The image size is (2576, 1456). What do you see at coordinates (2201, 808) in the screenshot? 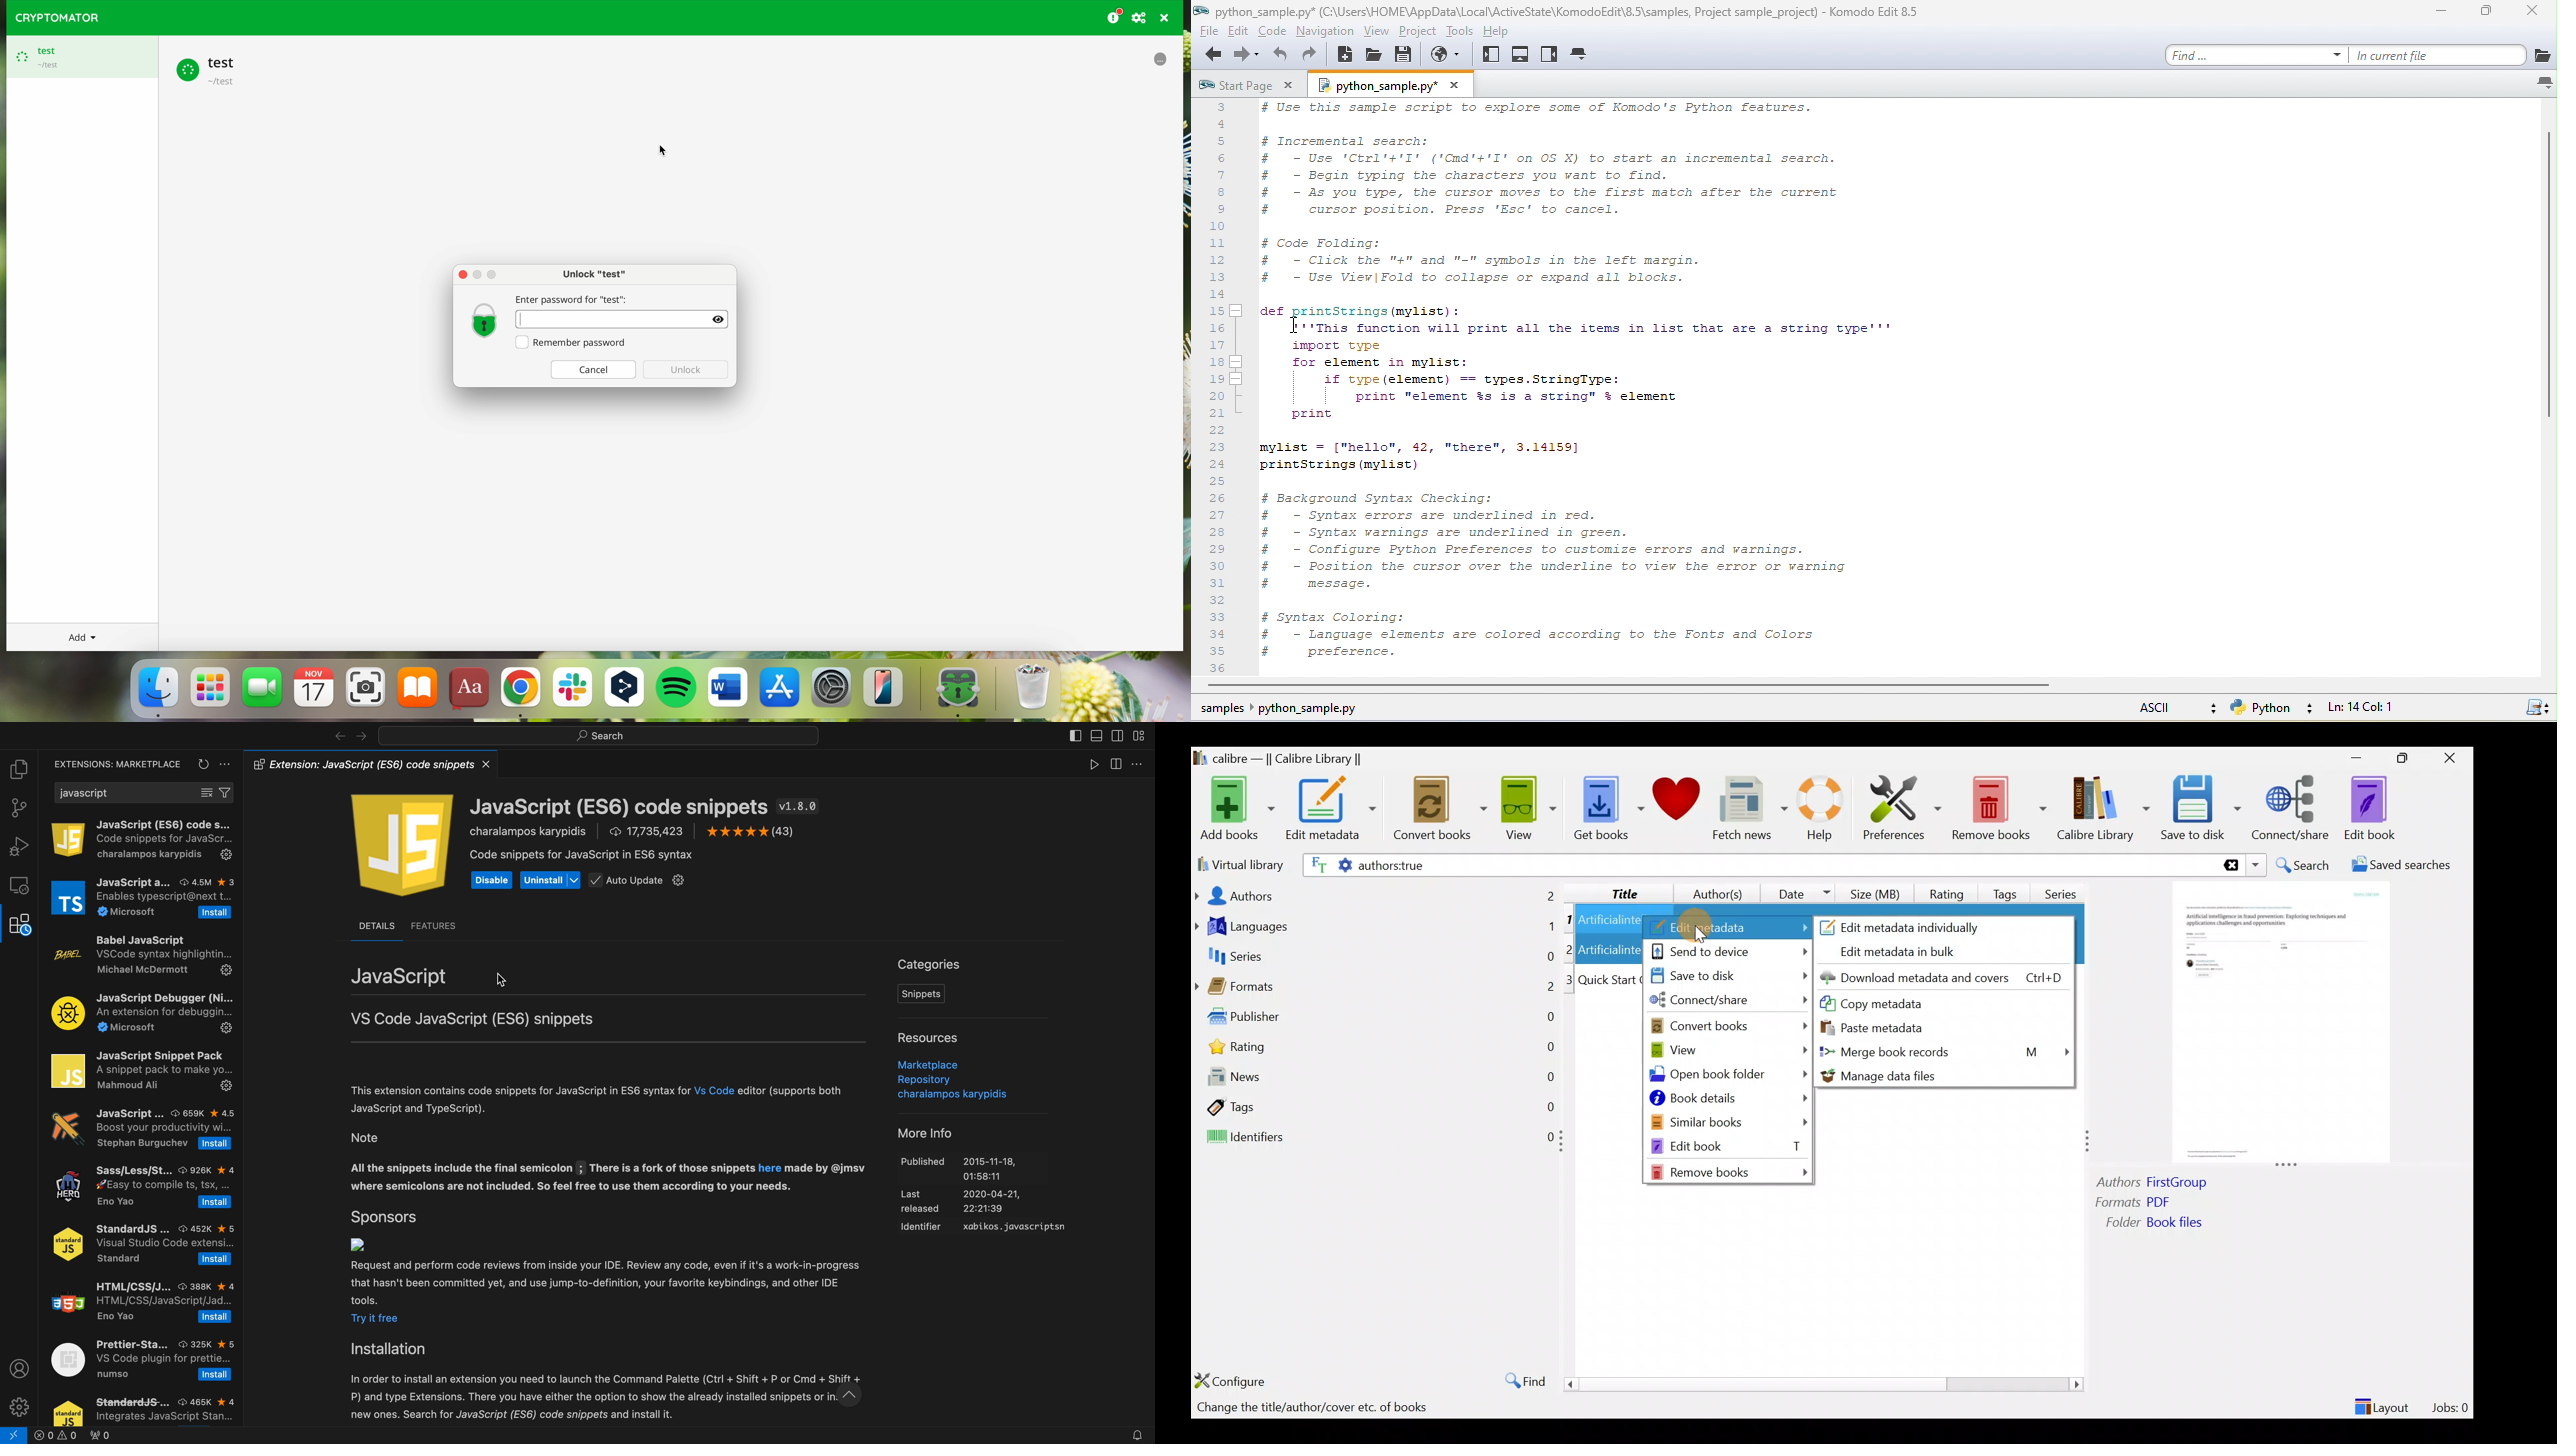
I see `Save to disk` at bounding box center [2201, 808].